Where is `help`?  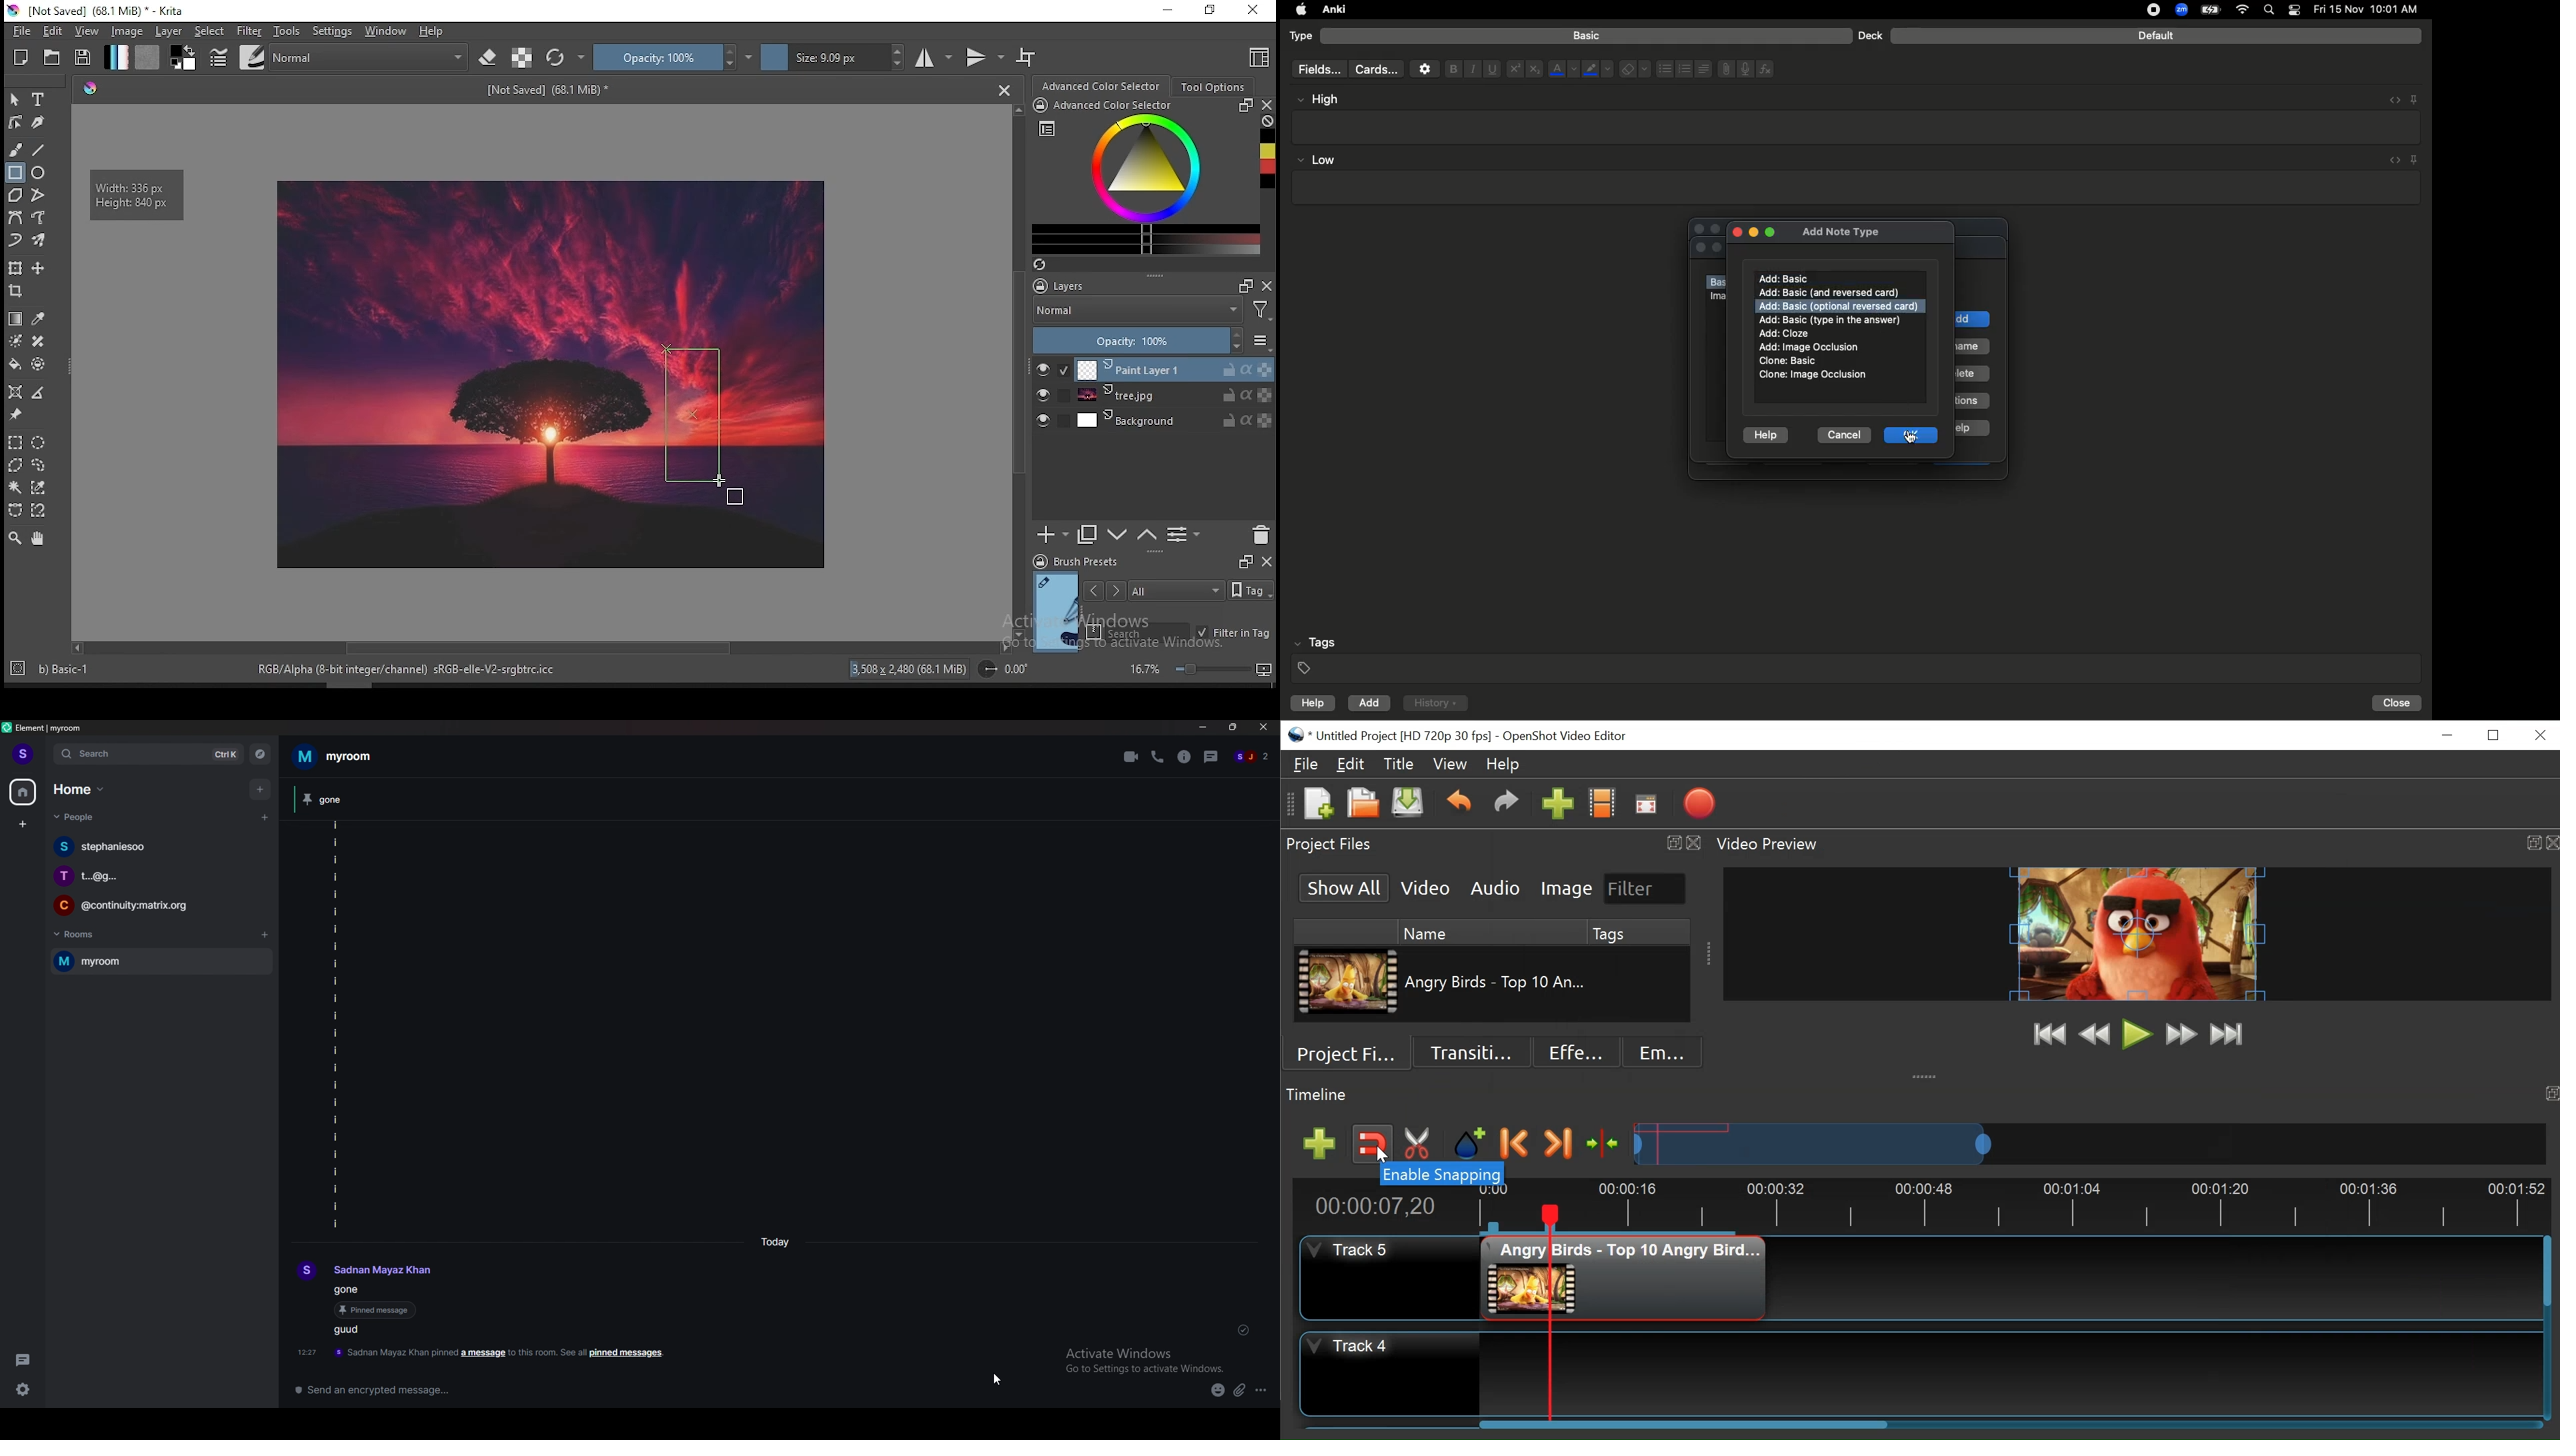
help is located at coordinates (432, 32).